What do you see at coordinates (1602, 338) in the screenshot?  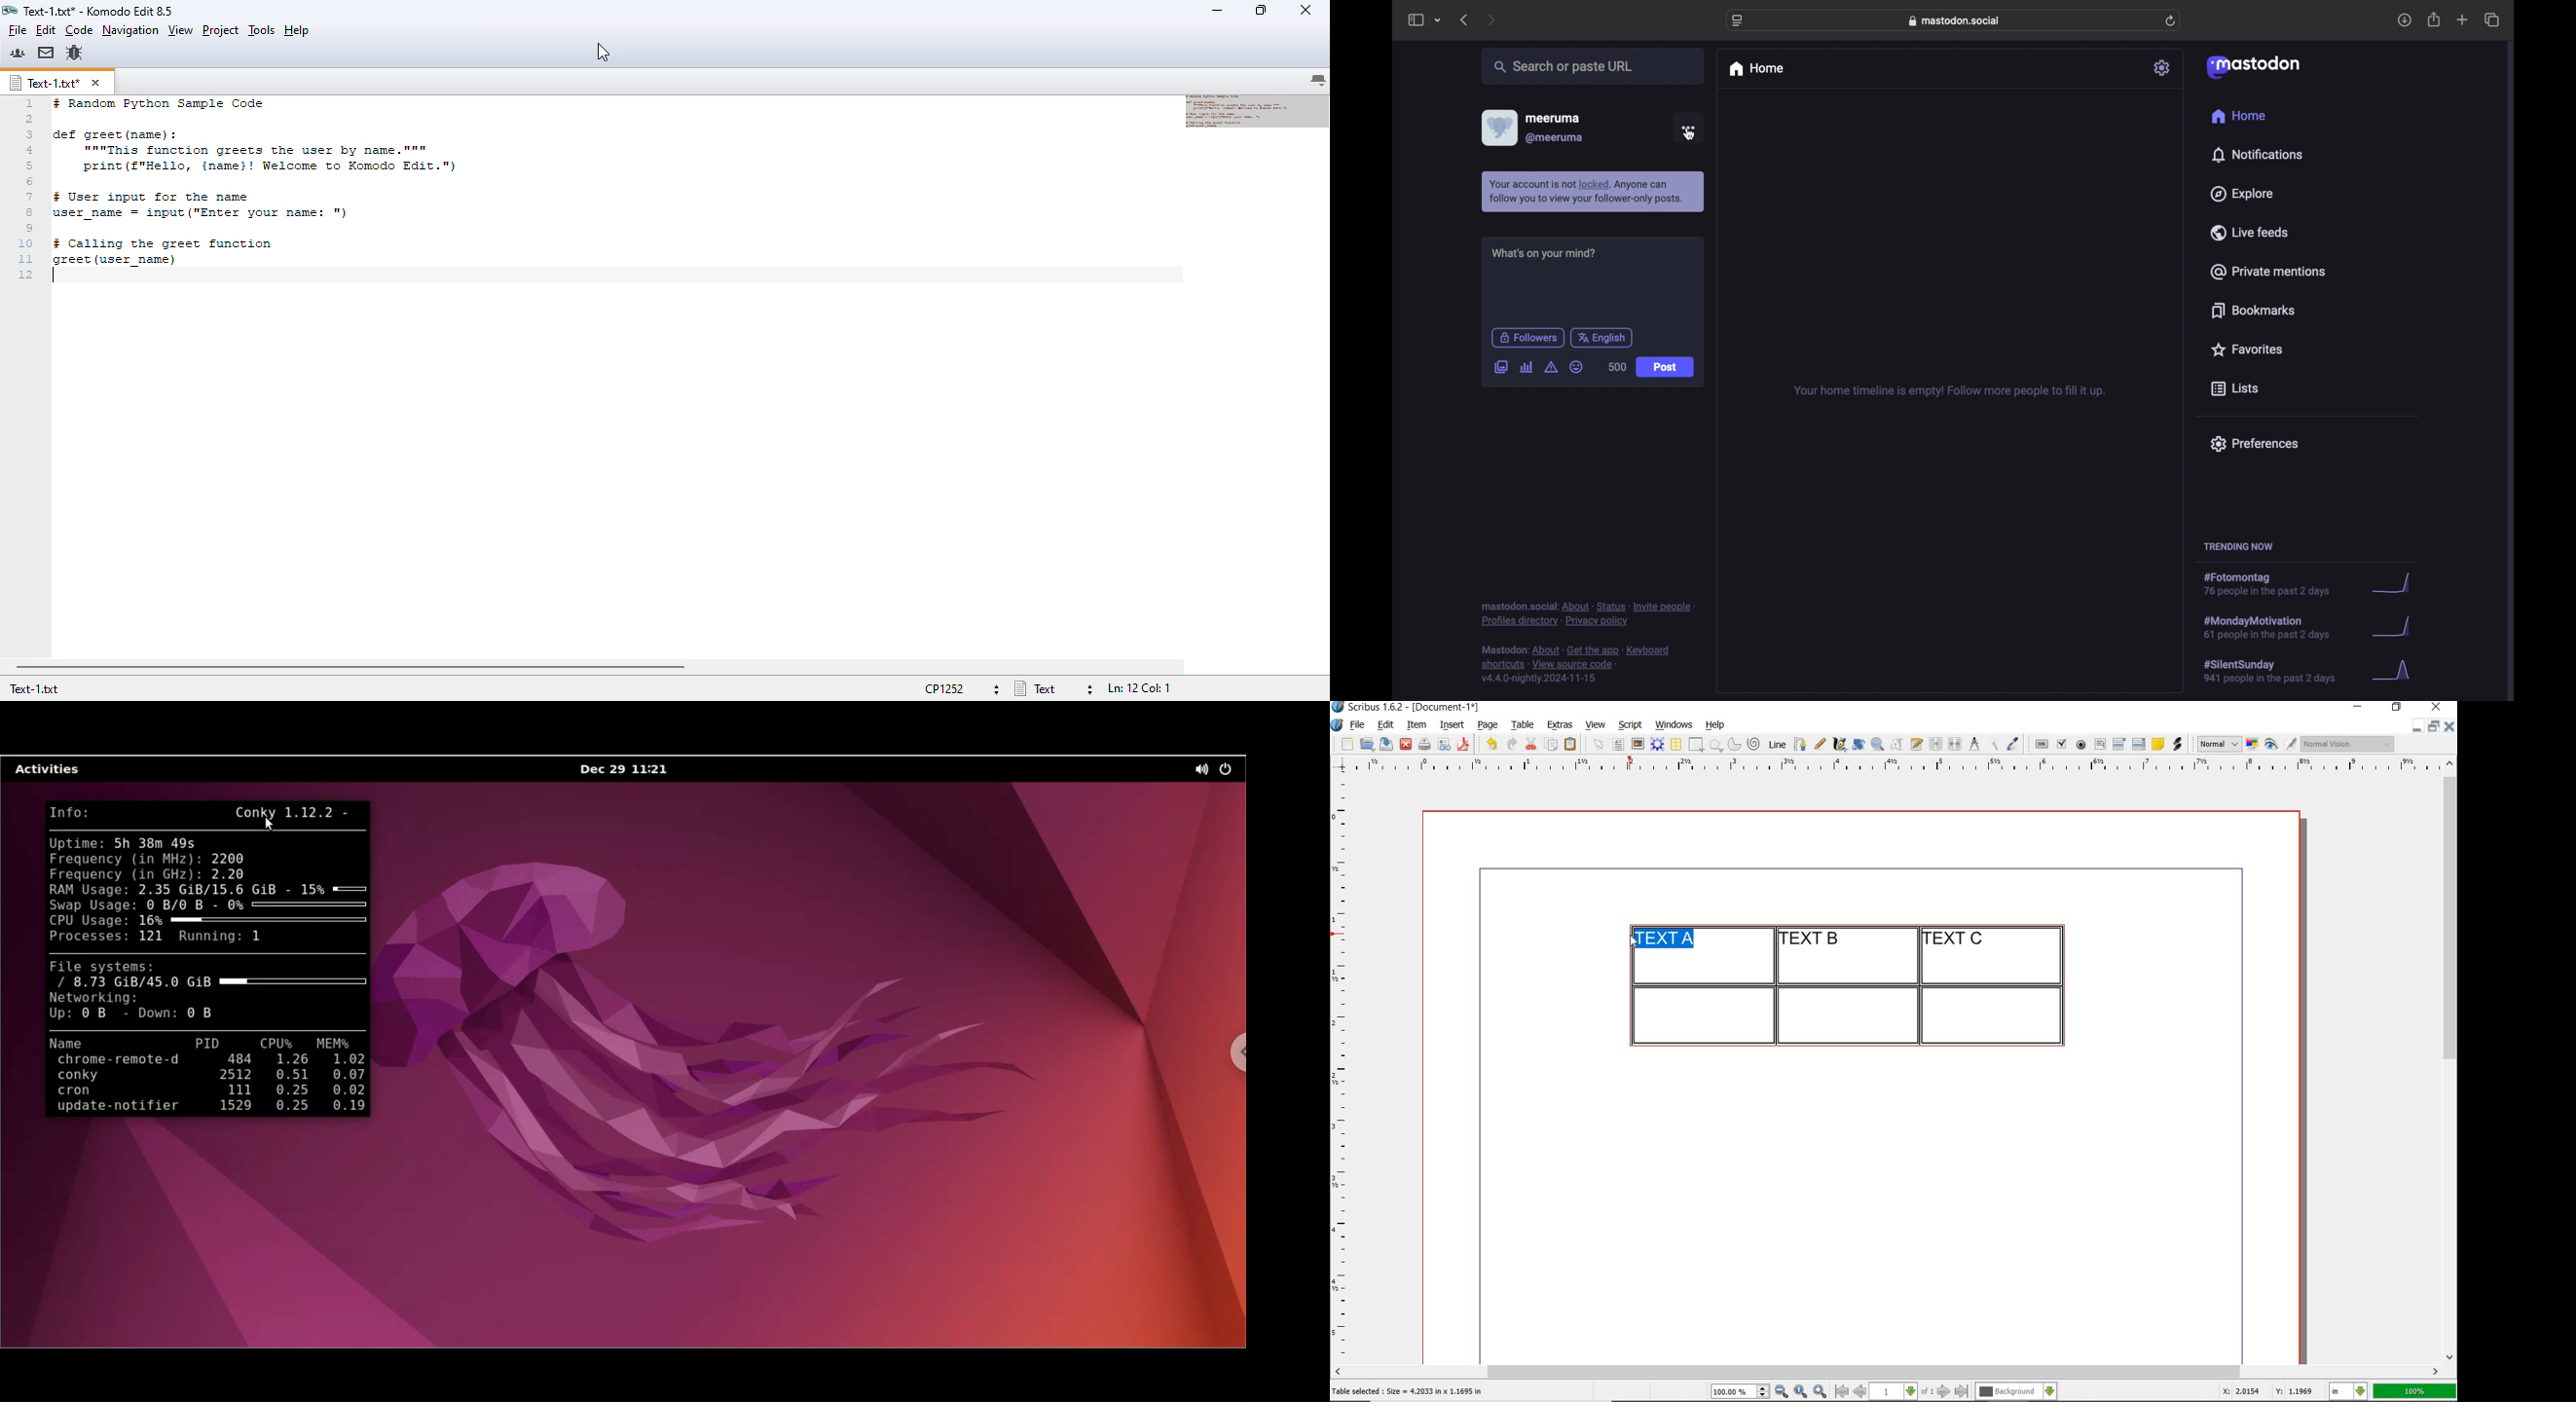 I see `english` at bounding box center [1602, 338].